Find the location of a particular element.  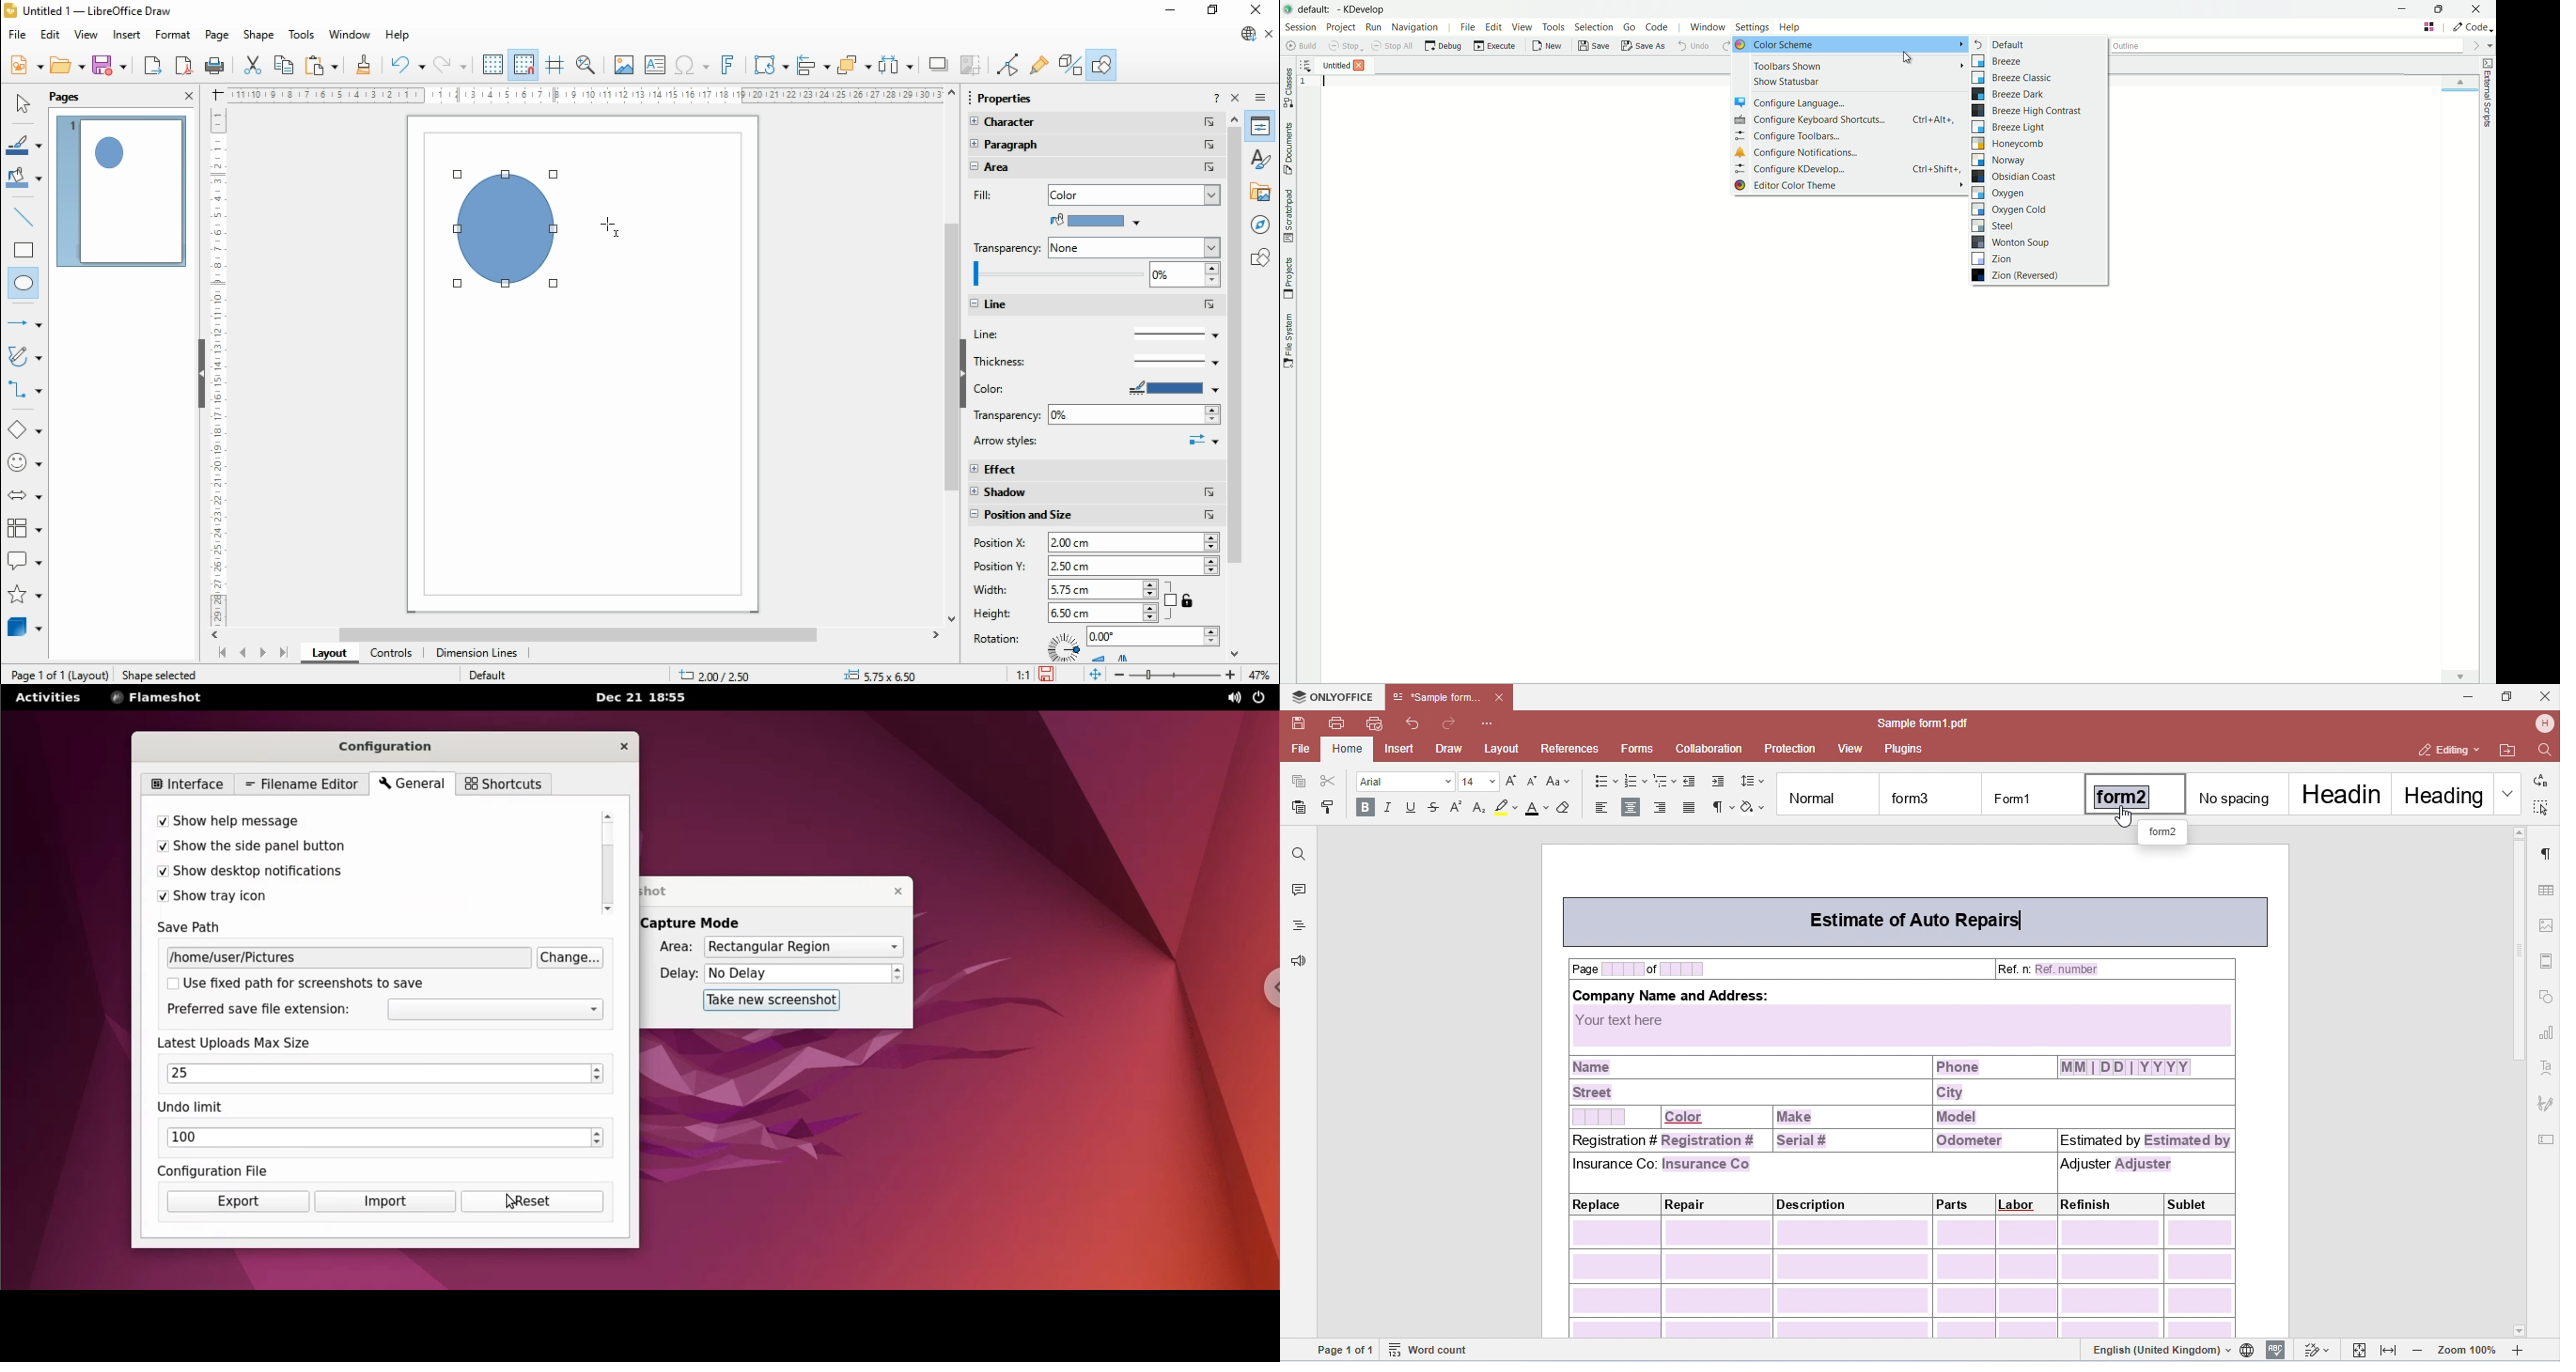

rectangle is located at coordinates (24, 249).